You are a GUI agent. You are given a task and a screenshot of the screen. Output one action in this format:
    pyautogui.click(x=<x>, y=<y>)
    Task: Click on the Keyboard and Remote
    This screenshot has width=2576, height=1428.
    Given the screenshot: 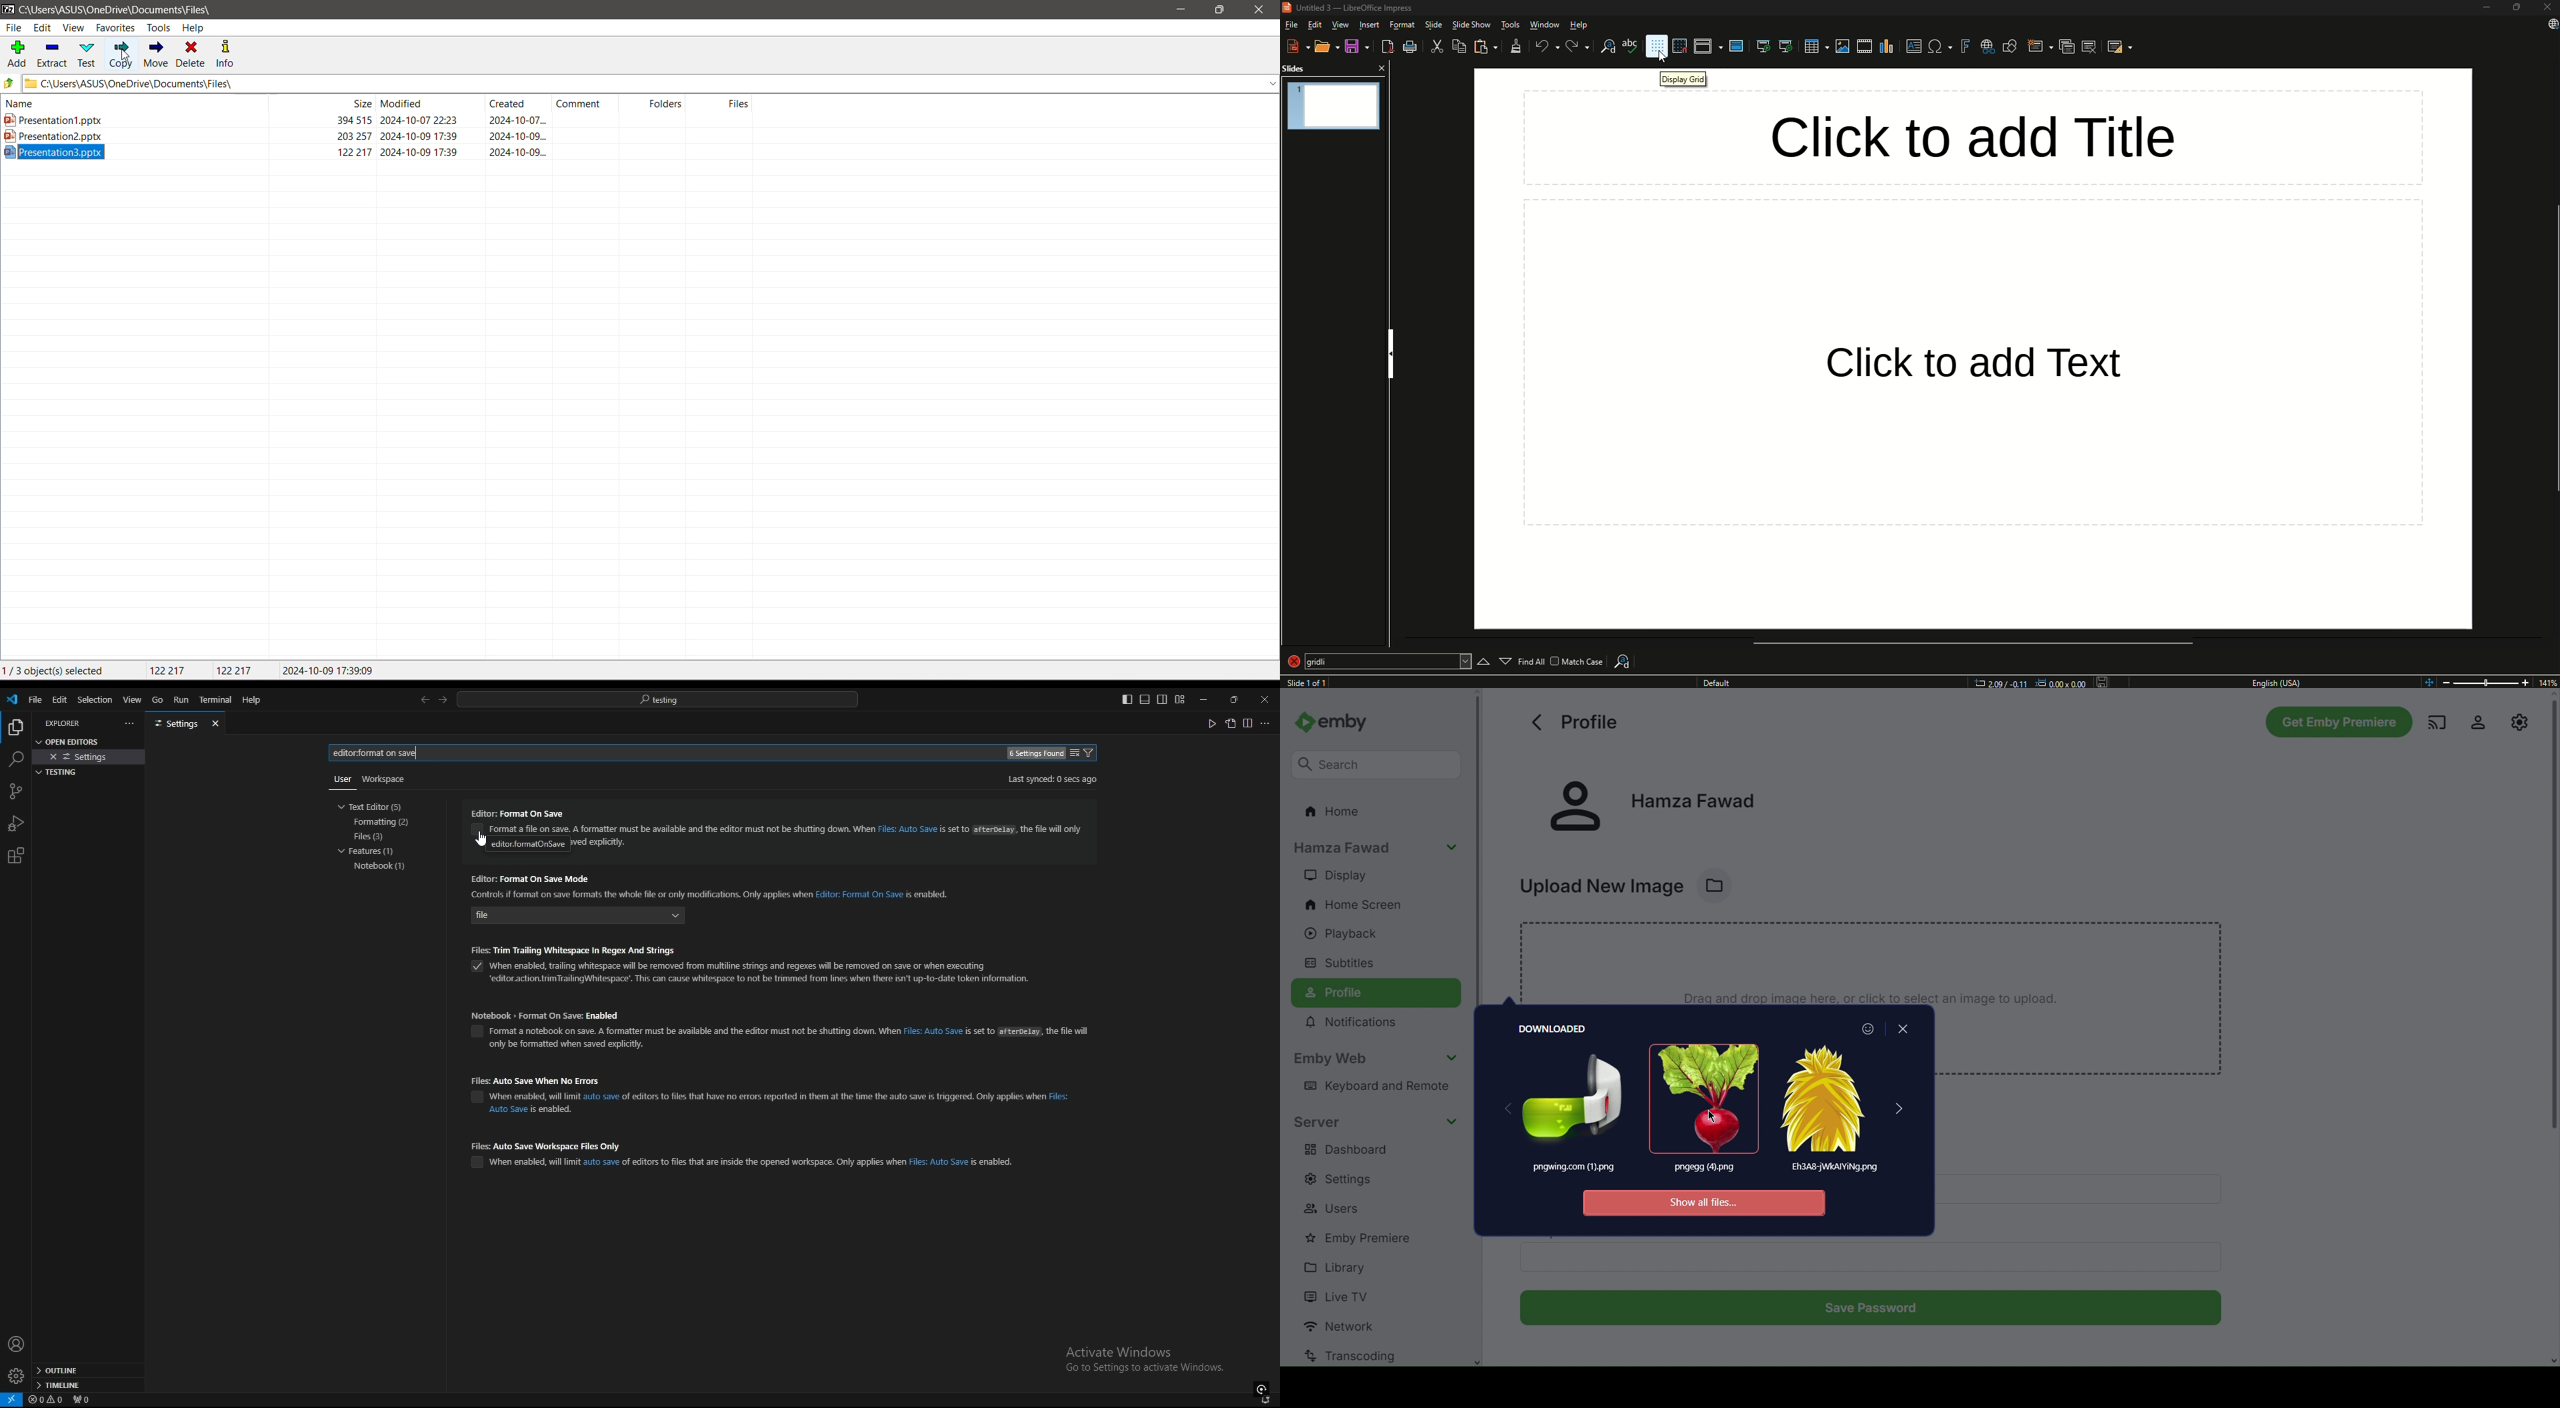 What is the action you would take?
    pyautogui.click(x=1381, y=1088)
    